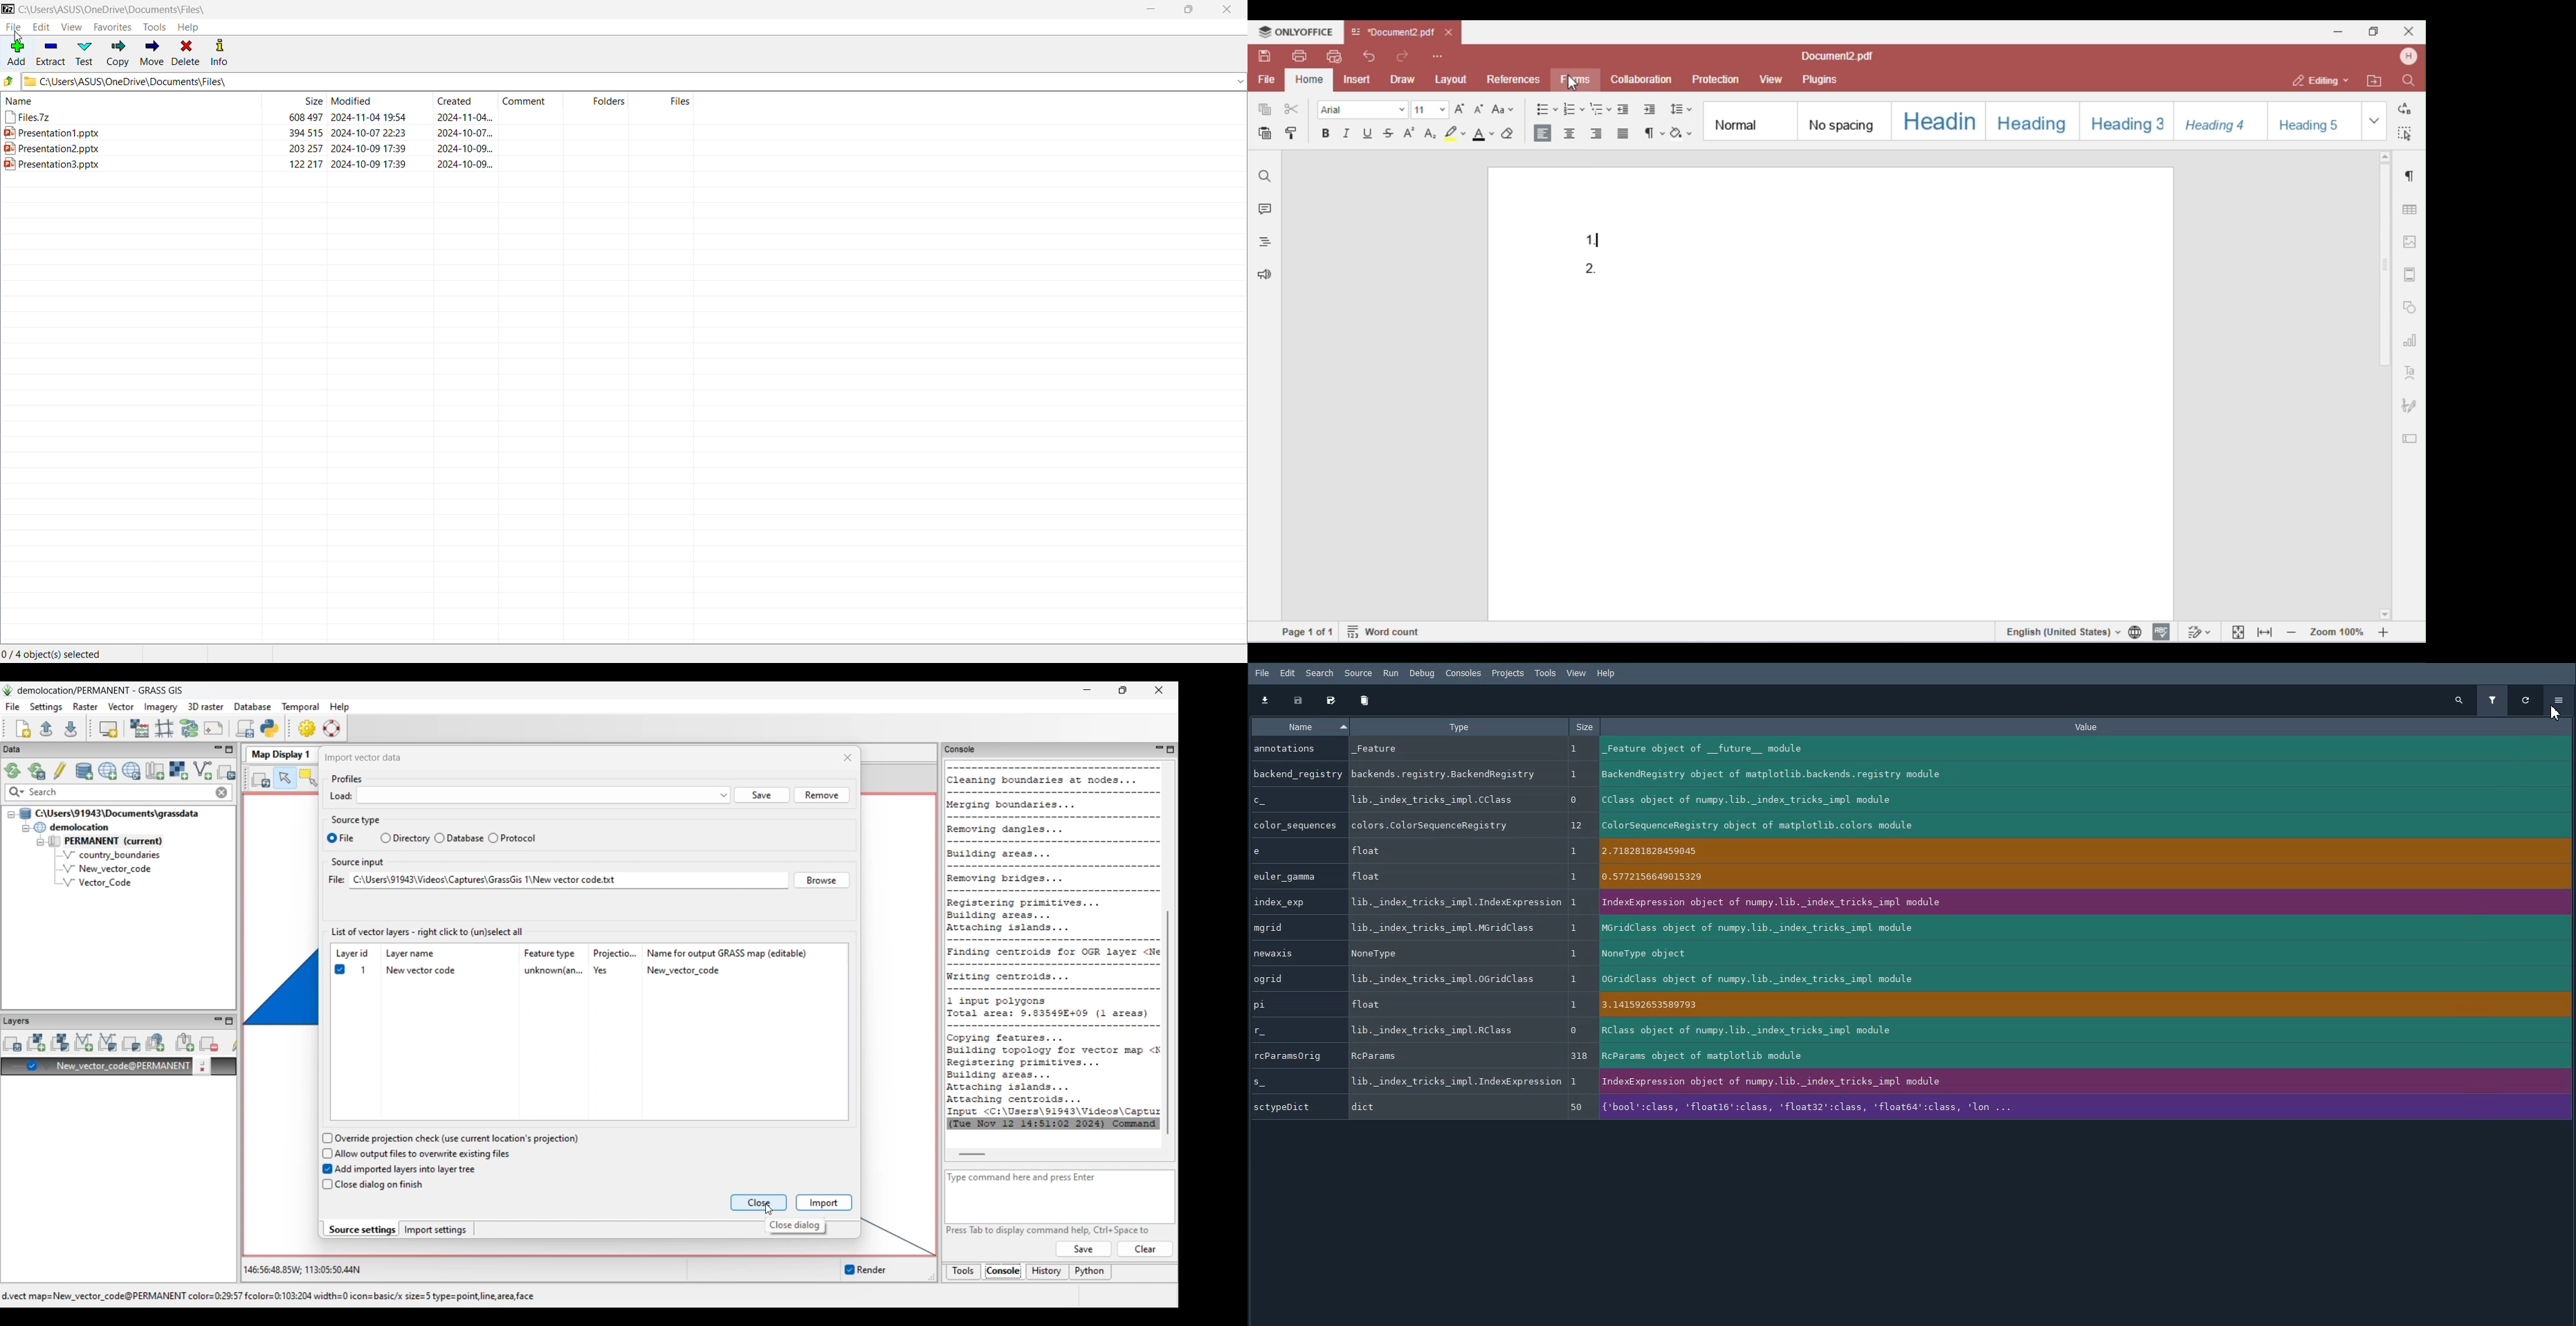 This screenshot has width=2576, height=1344. Describe the element at coordinates (372, 165) in the screenshot. I see `2024-10-09 17:39` at that location.